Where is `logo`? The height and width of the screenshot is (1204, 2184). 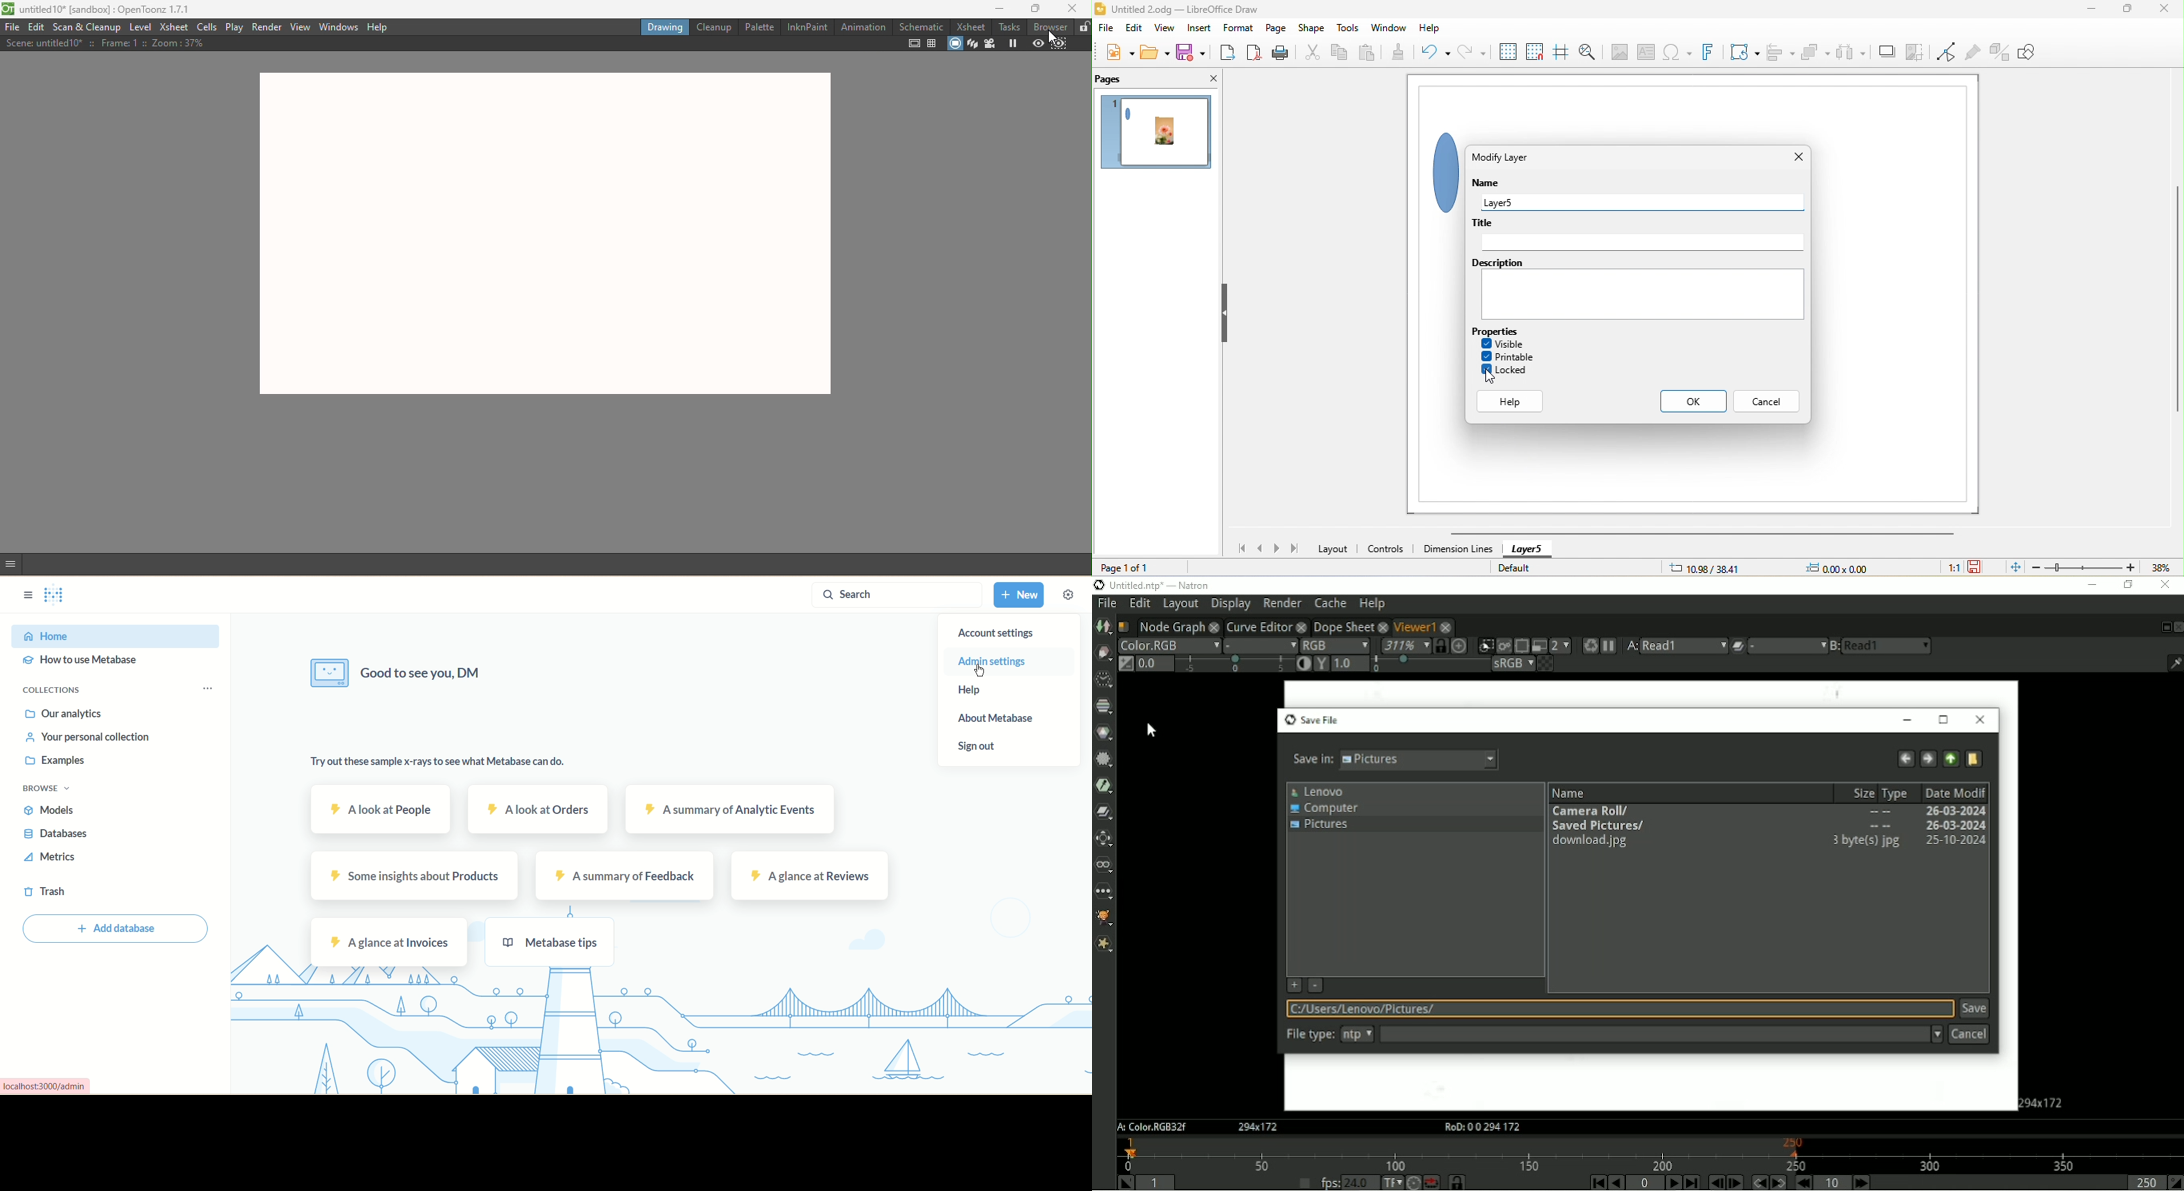 logo is located at coordinates (8, 8).